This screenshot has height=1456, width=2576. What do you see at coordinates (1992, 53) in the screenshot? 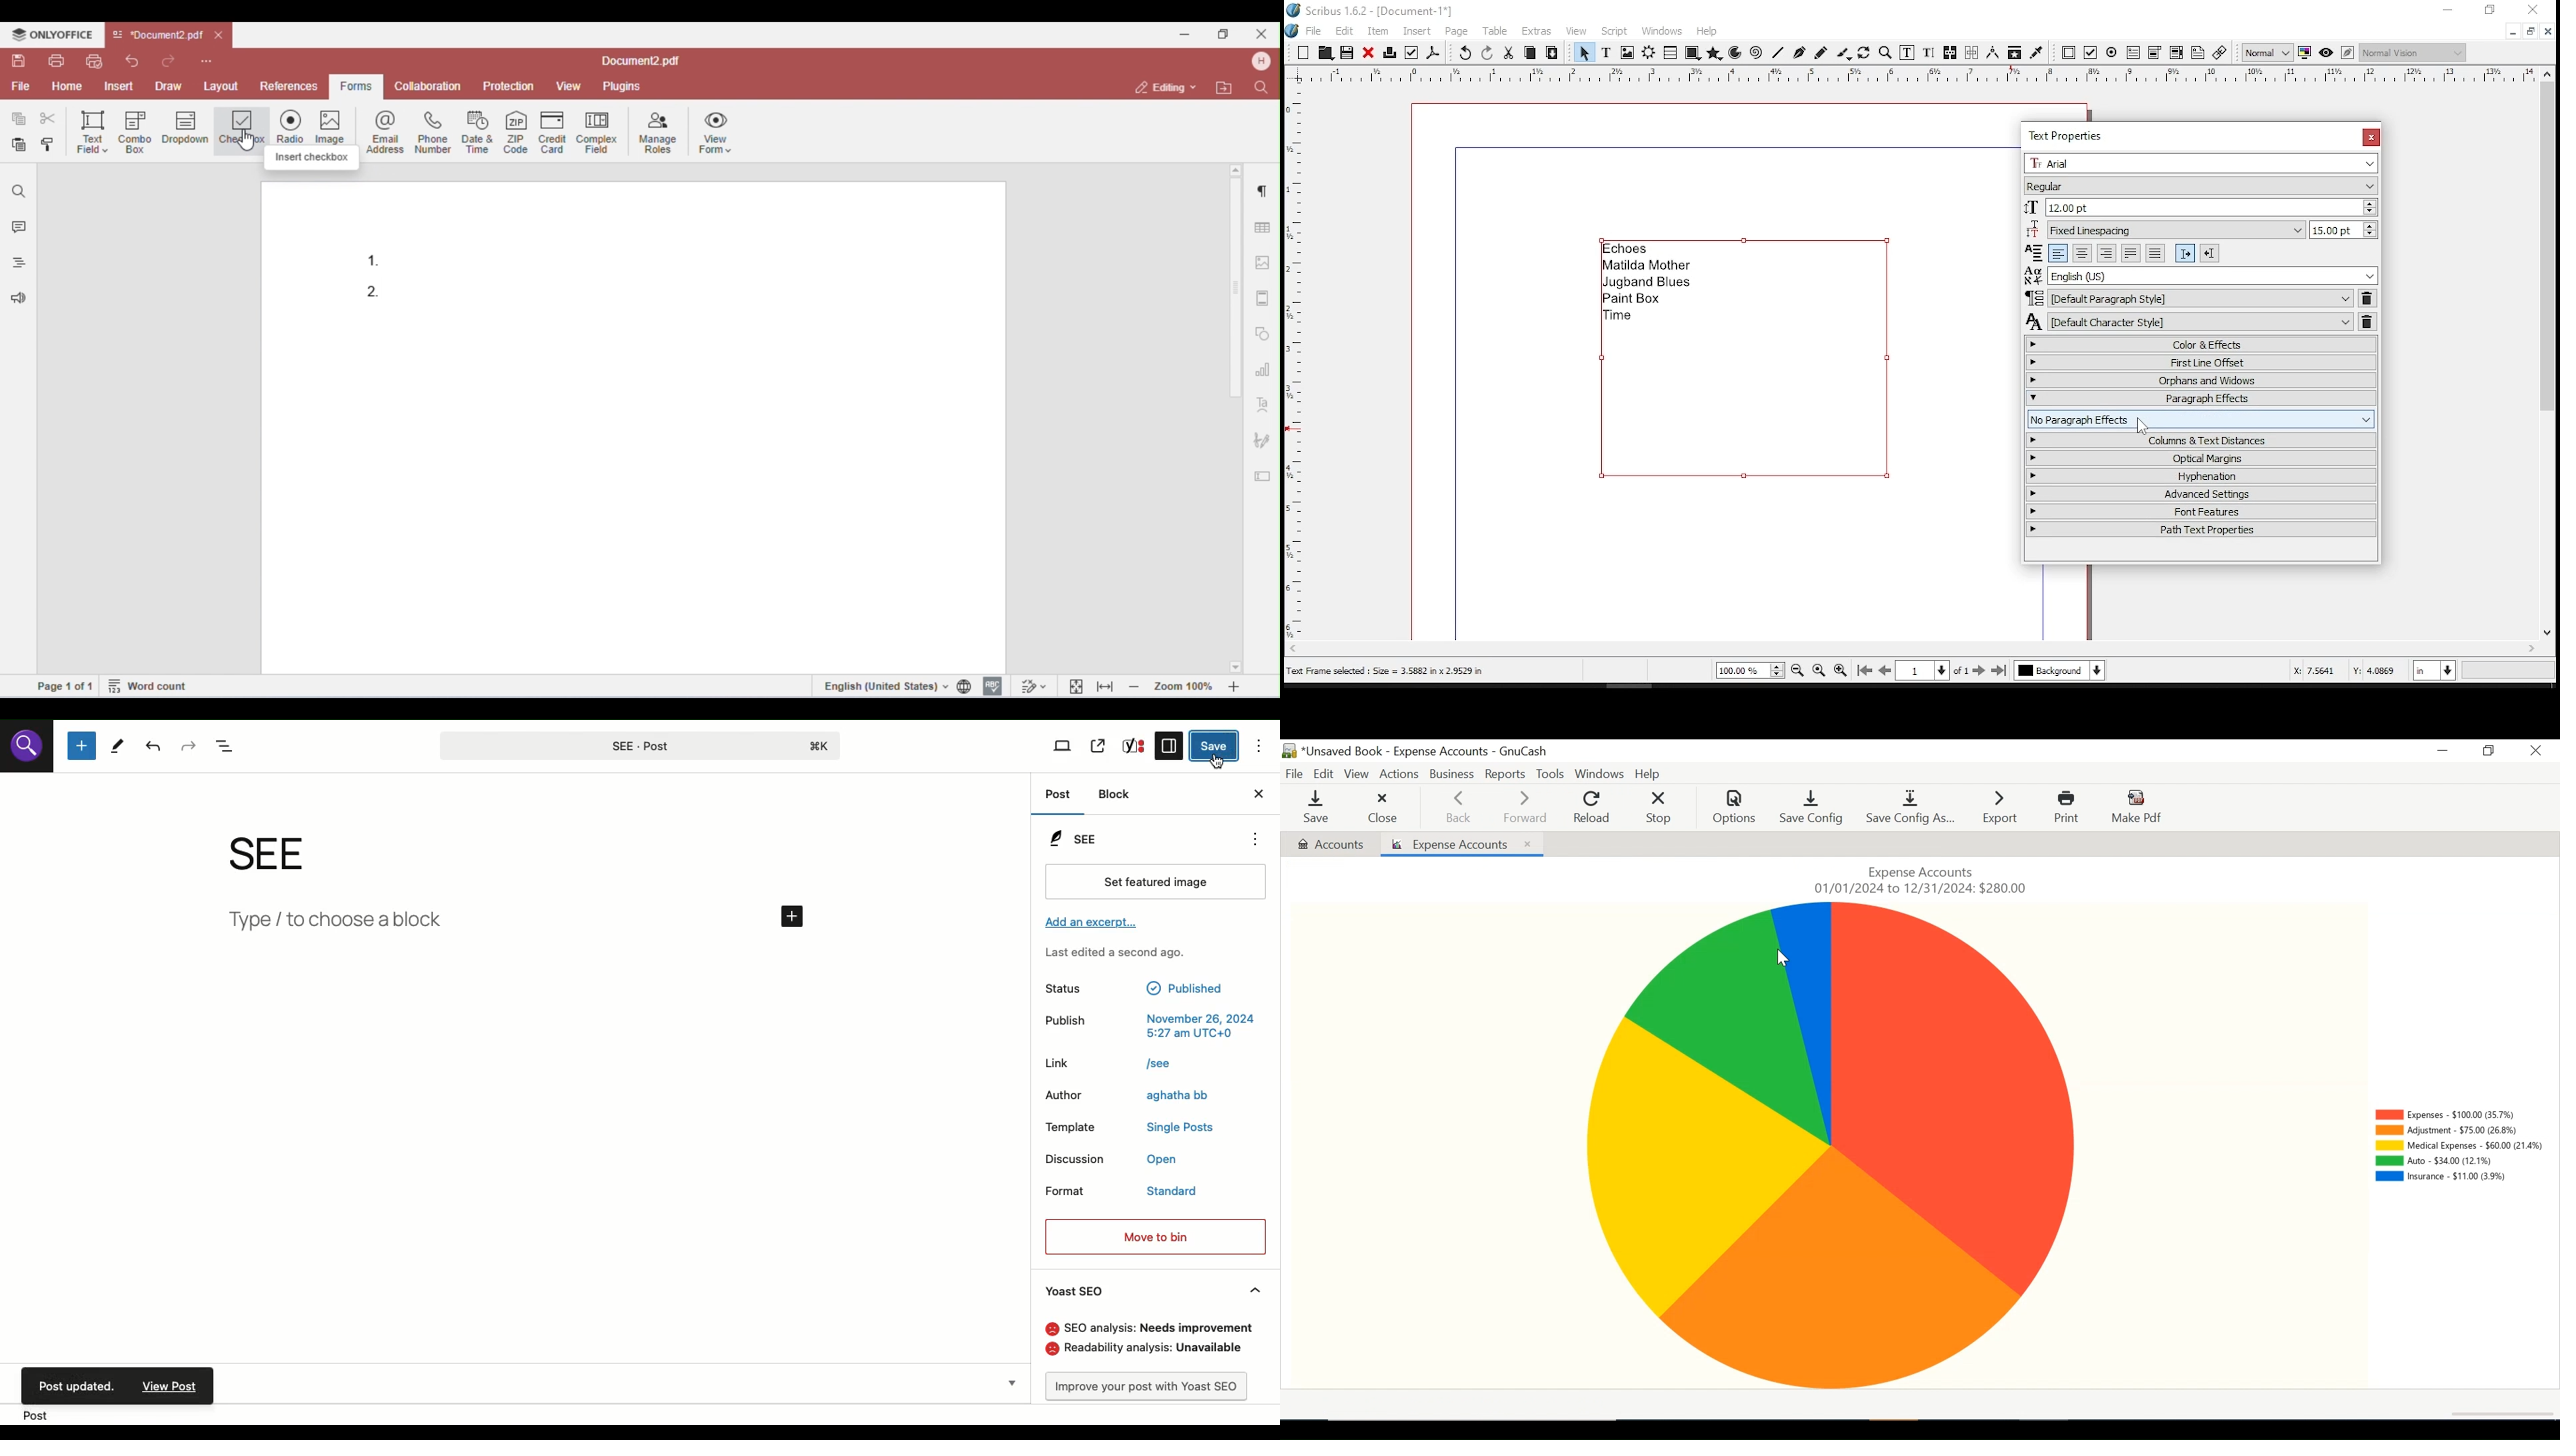
I see `measurements` at bounding box center [1992, 53].